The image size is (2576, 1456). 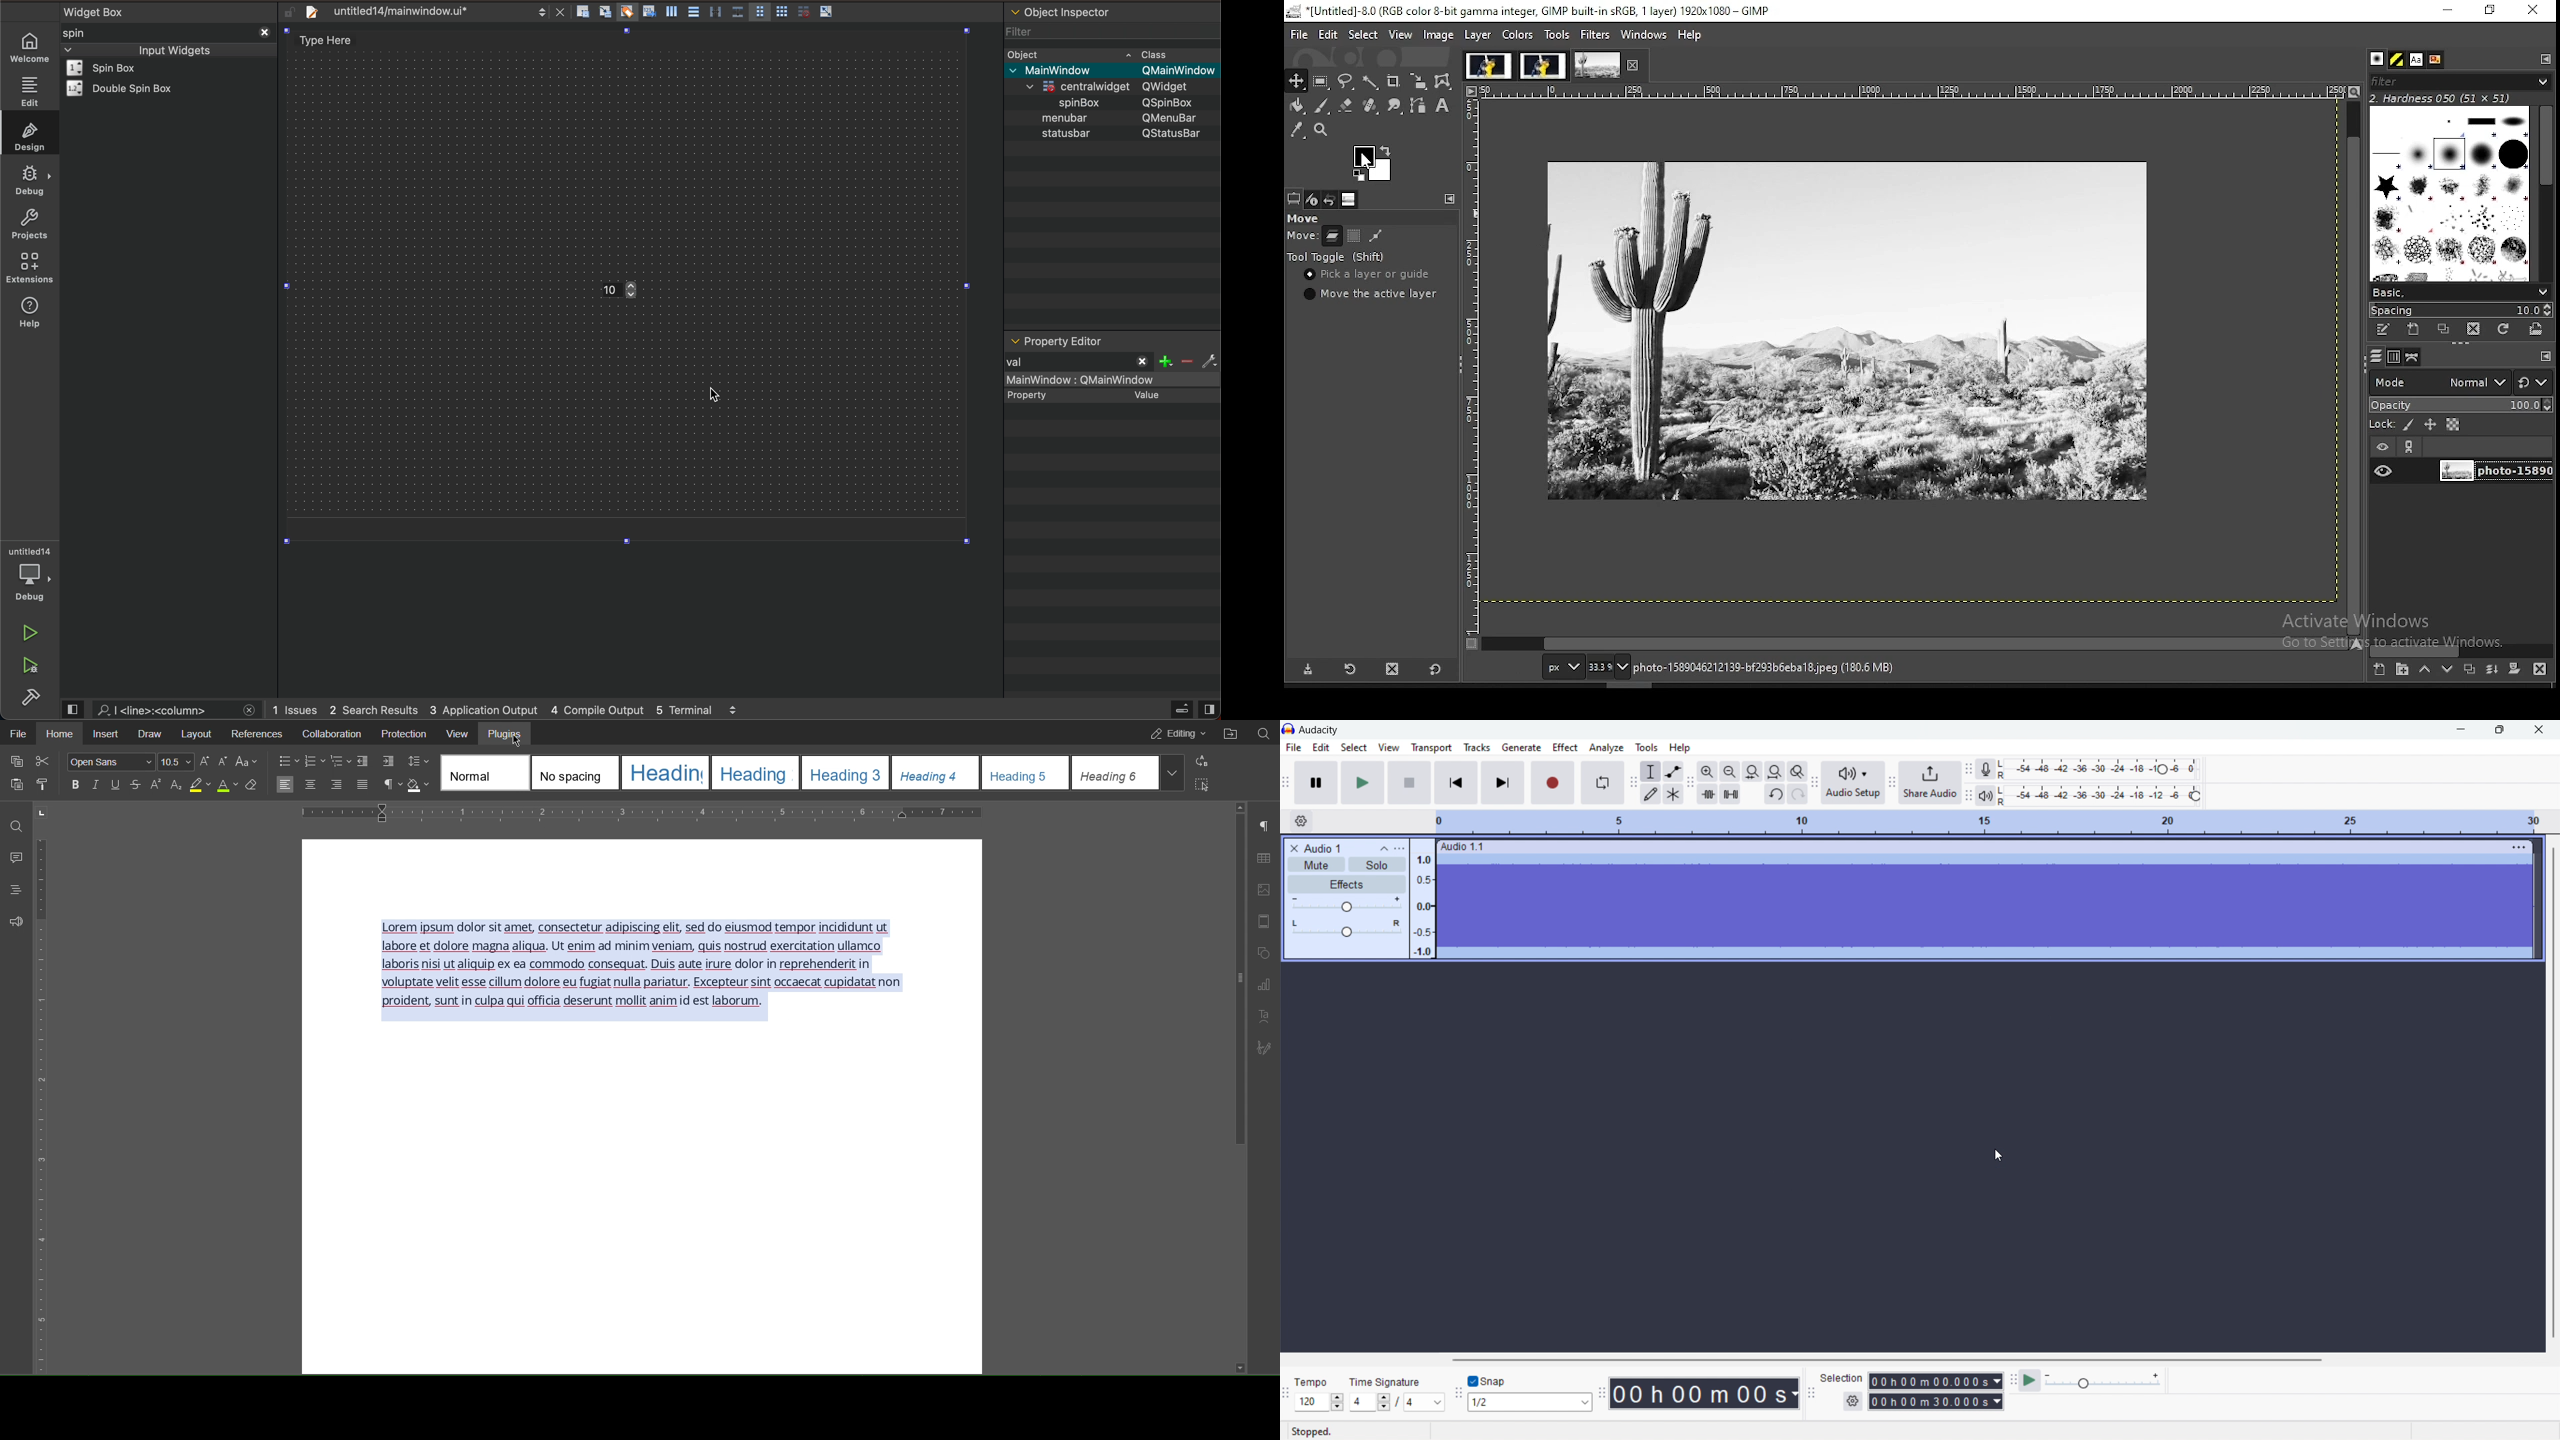 I want to click on create a new brush, so click(x=2416, y=330).